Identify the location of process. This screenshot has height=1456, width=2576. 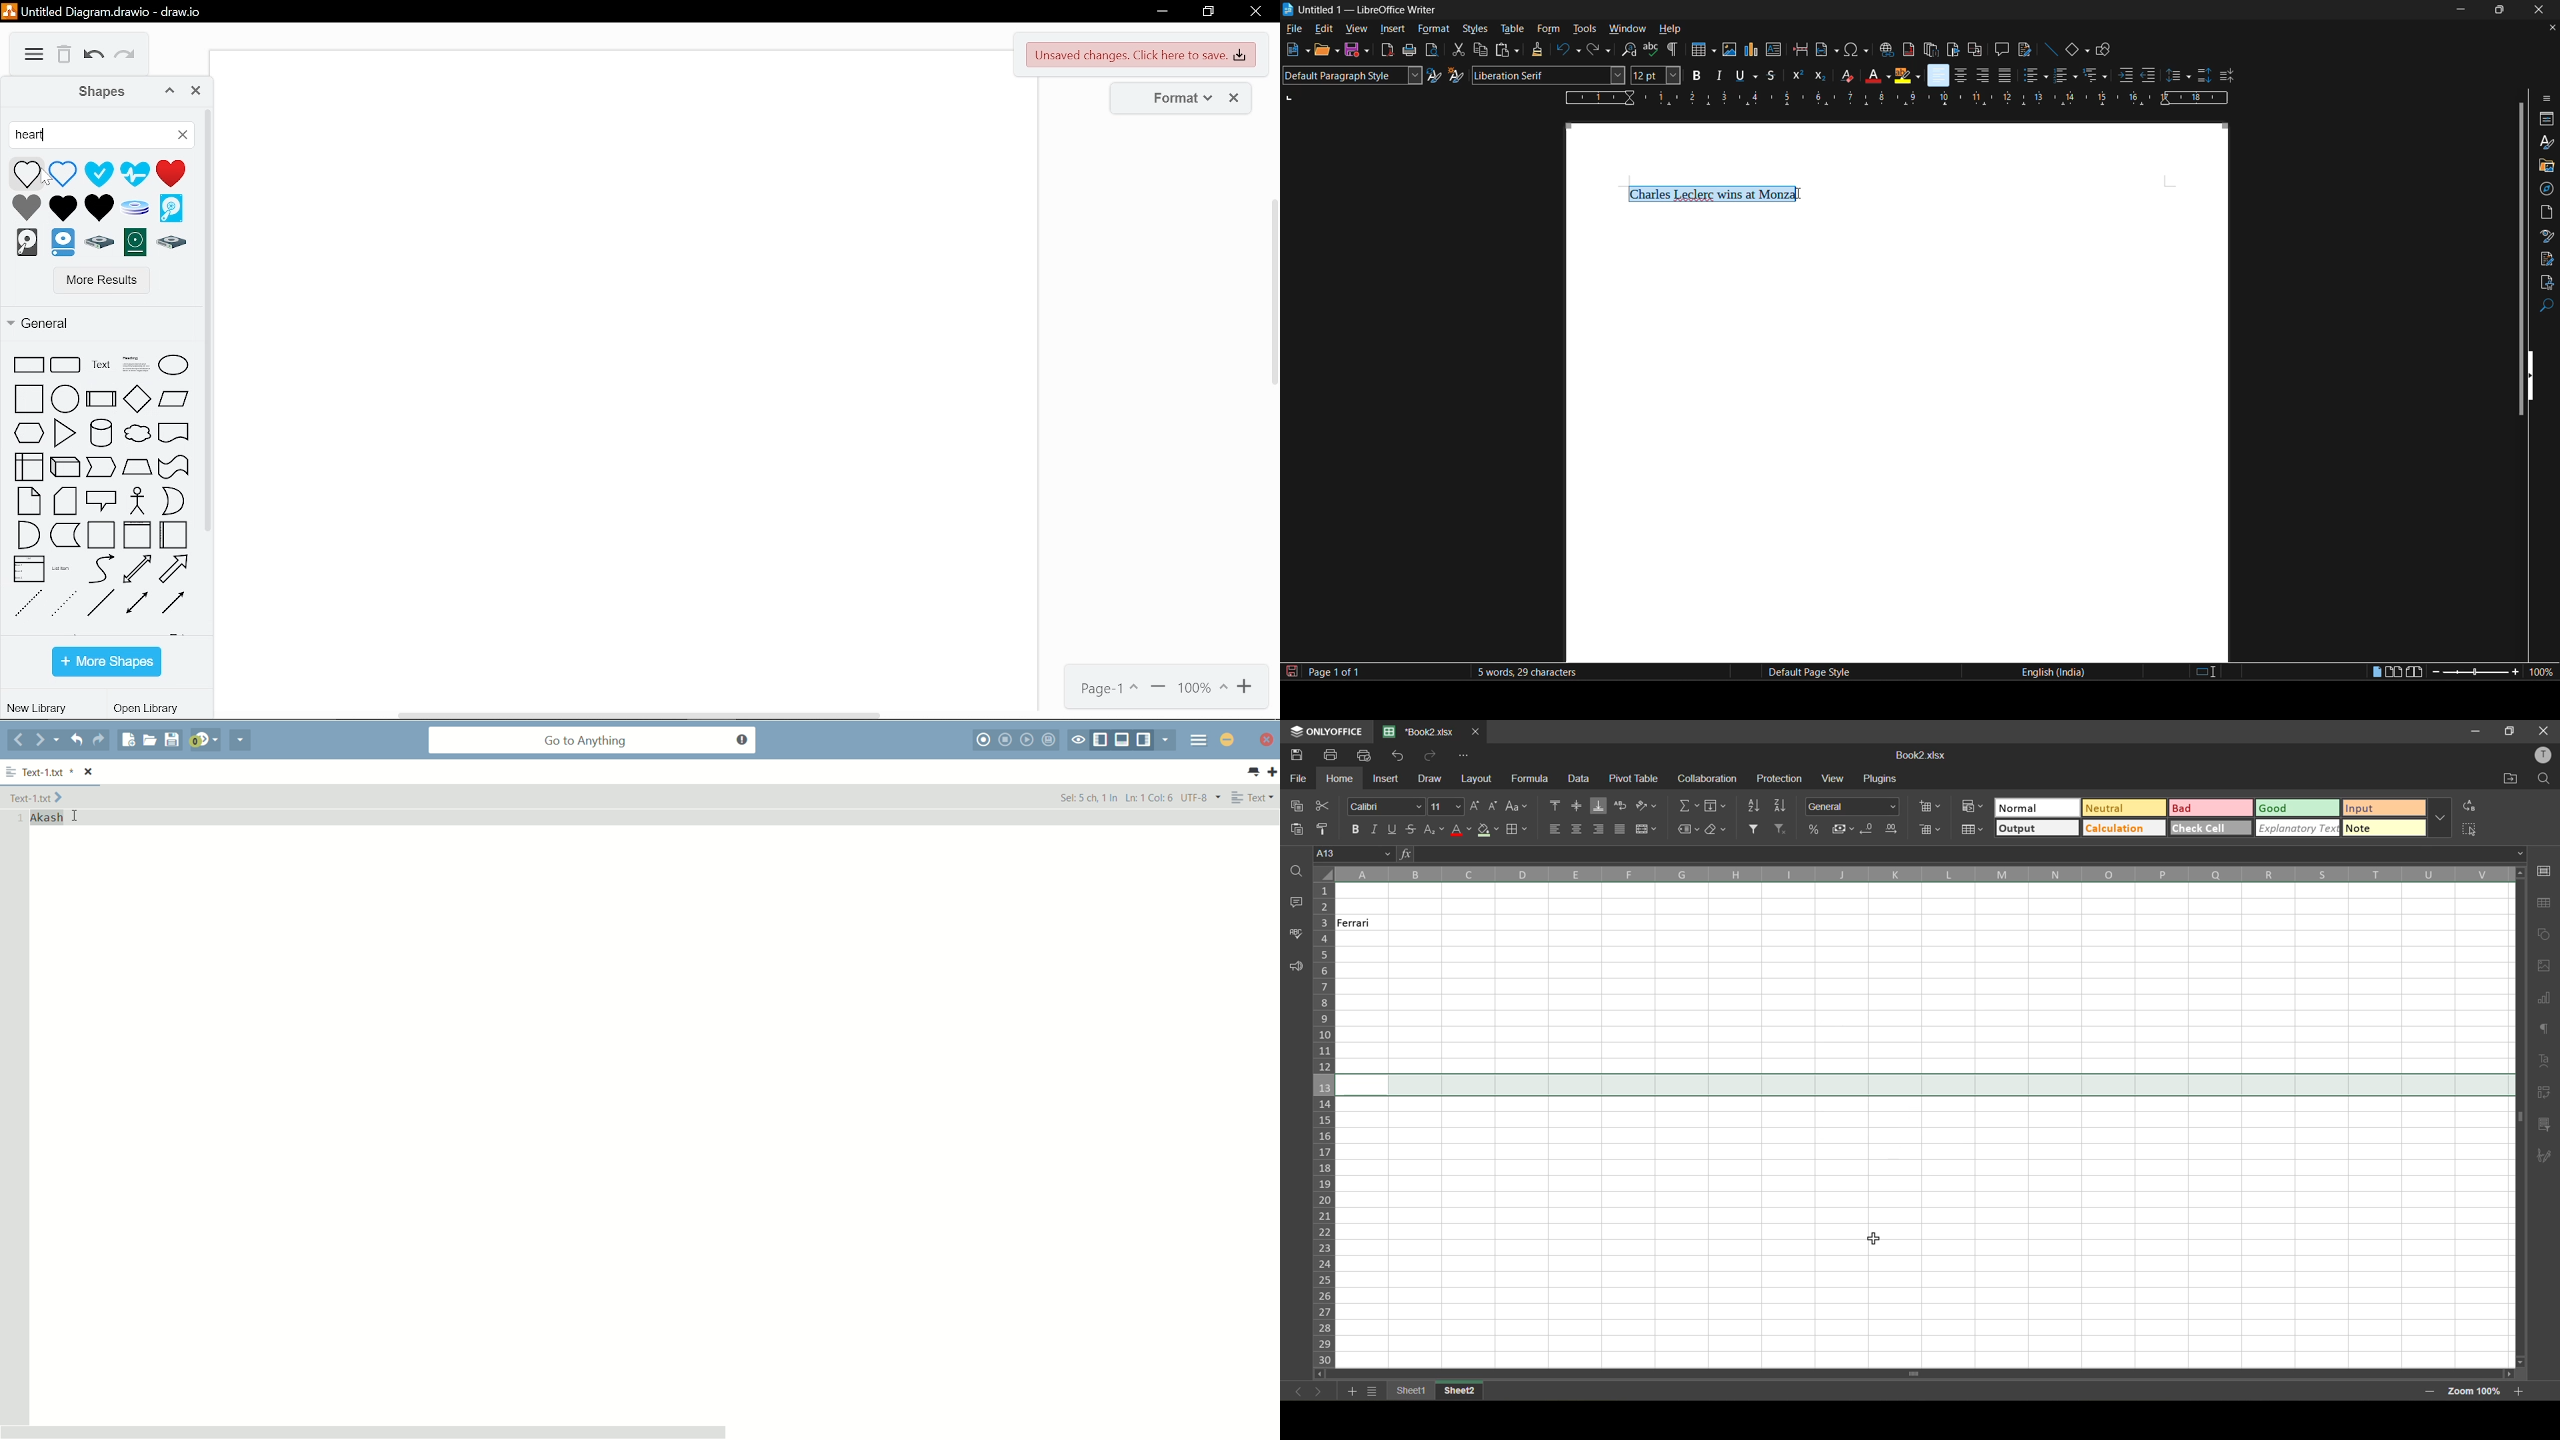
(101, 397).